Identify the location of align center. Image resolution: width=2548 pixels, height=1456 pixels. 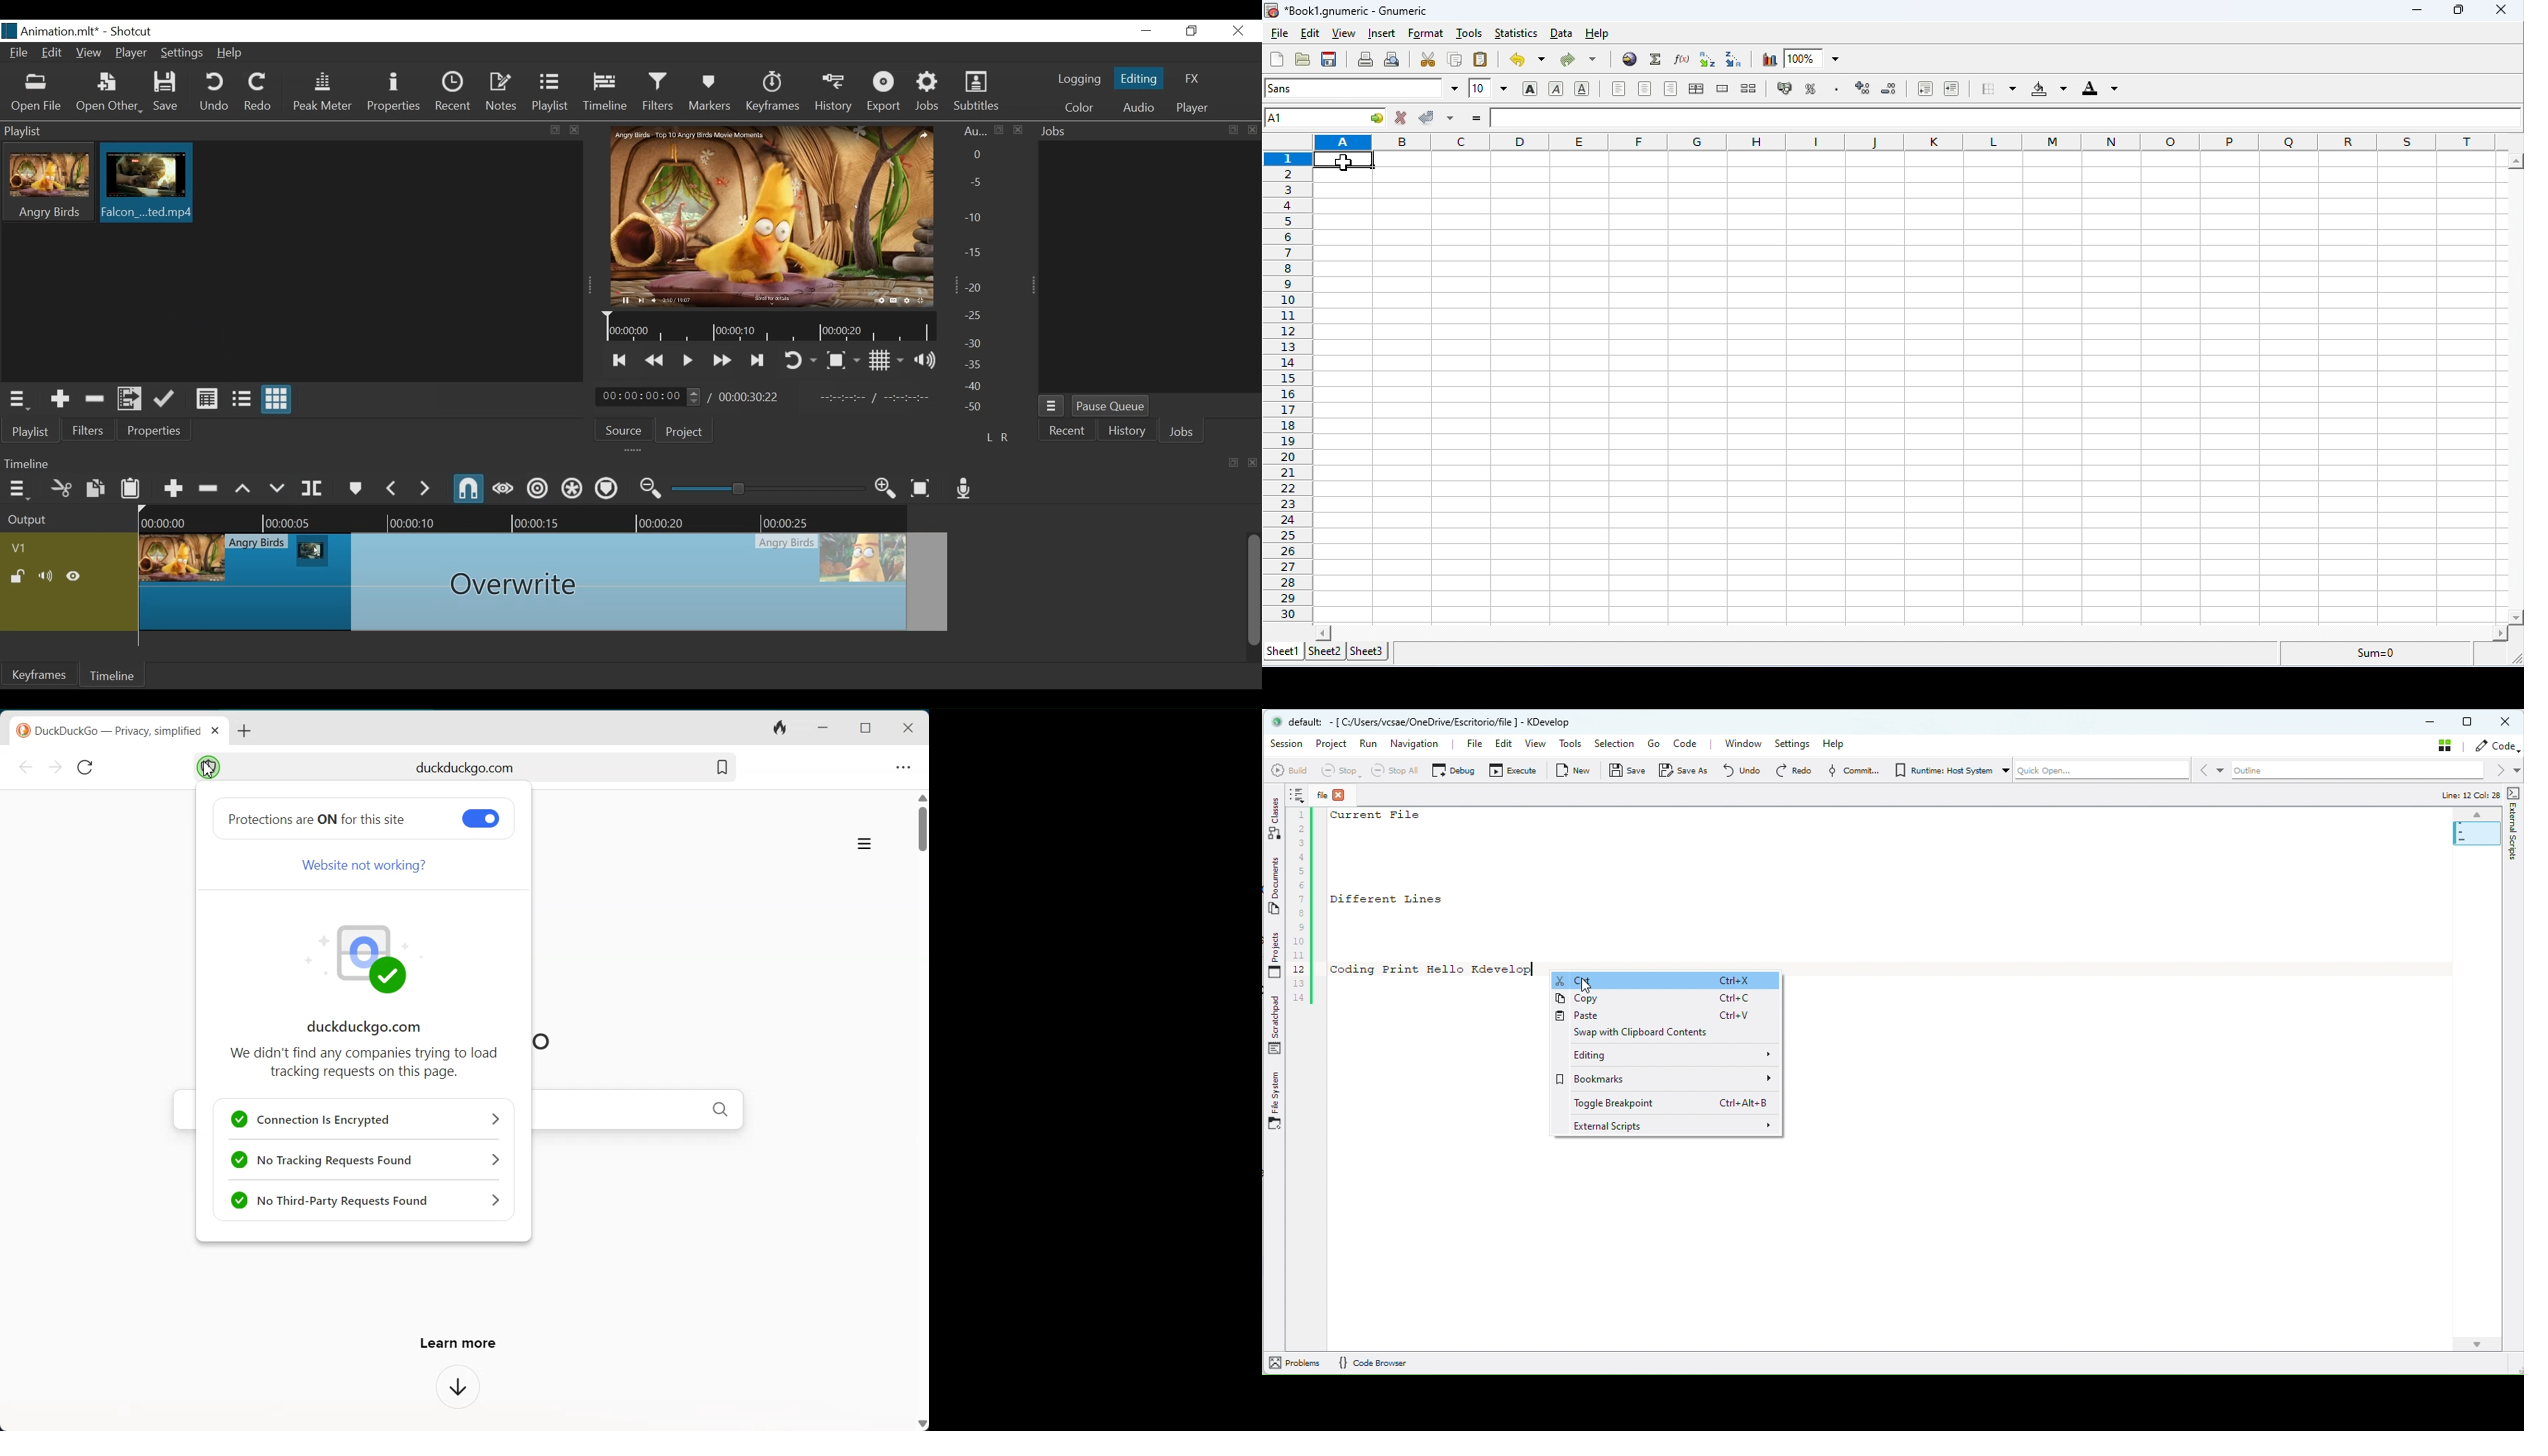
(1645, 88).